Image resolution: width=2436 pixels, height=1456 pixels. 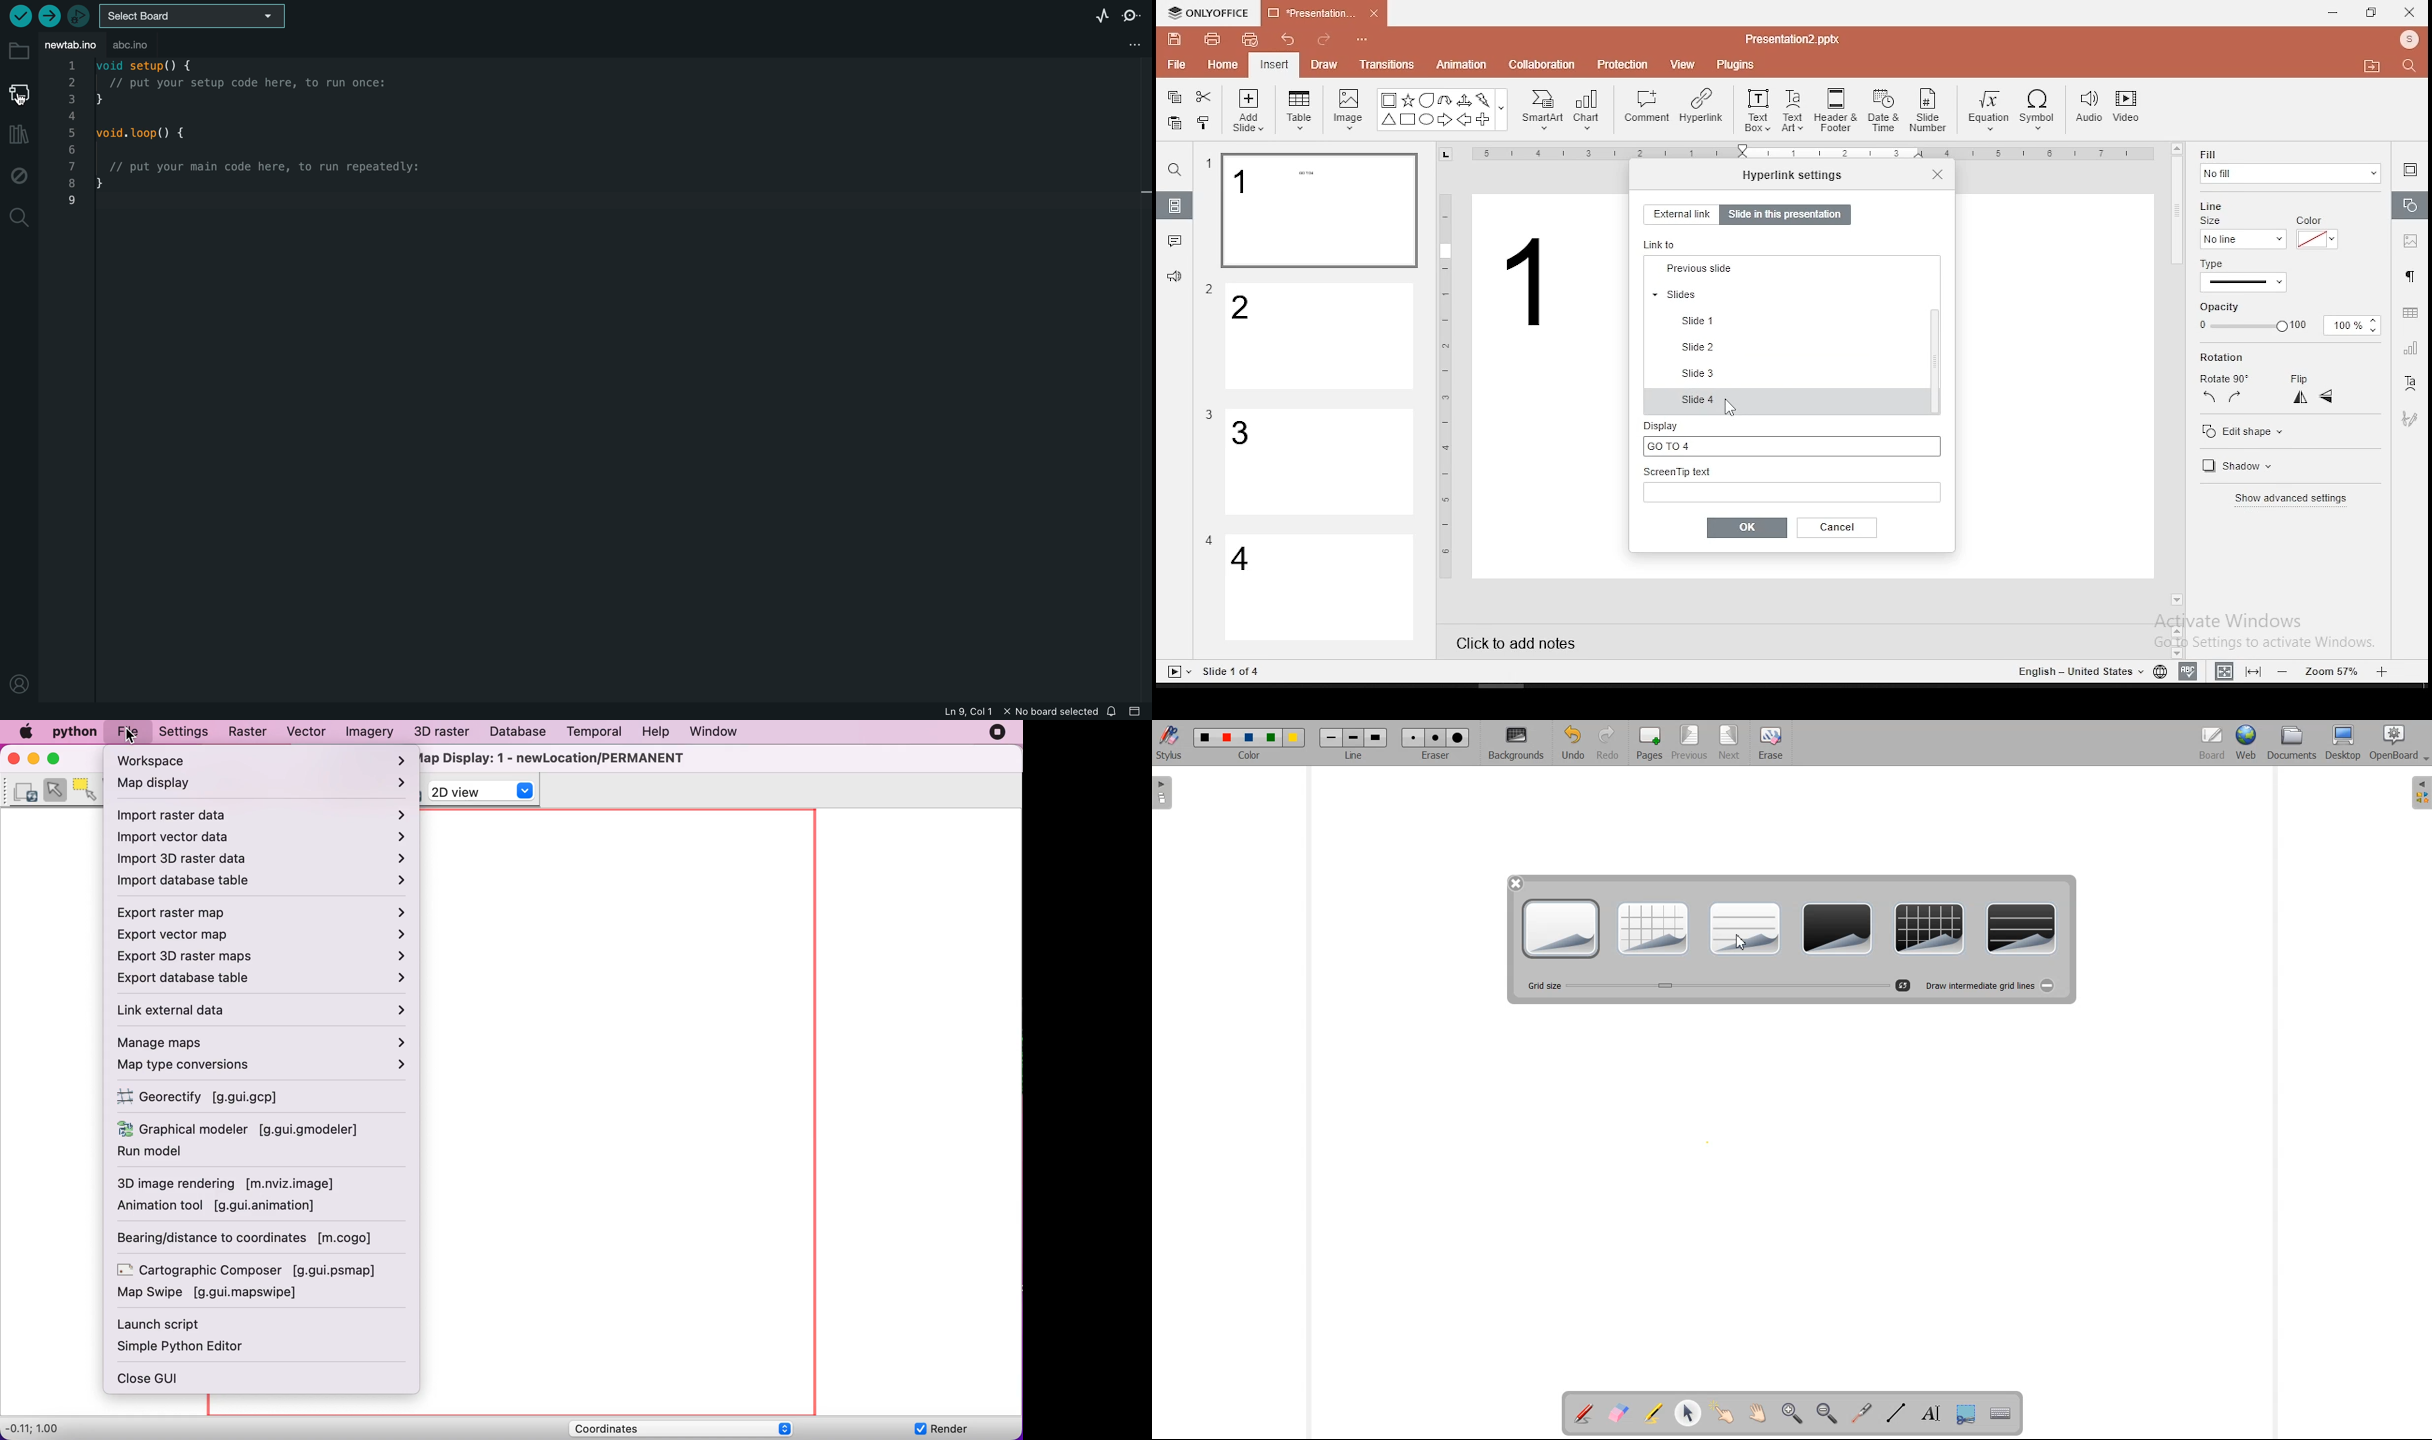 What do you see at coordinates (1737, 61) in the screenshot?
I see `plugins` at bounding box center [1737, 61].